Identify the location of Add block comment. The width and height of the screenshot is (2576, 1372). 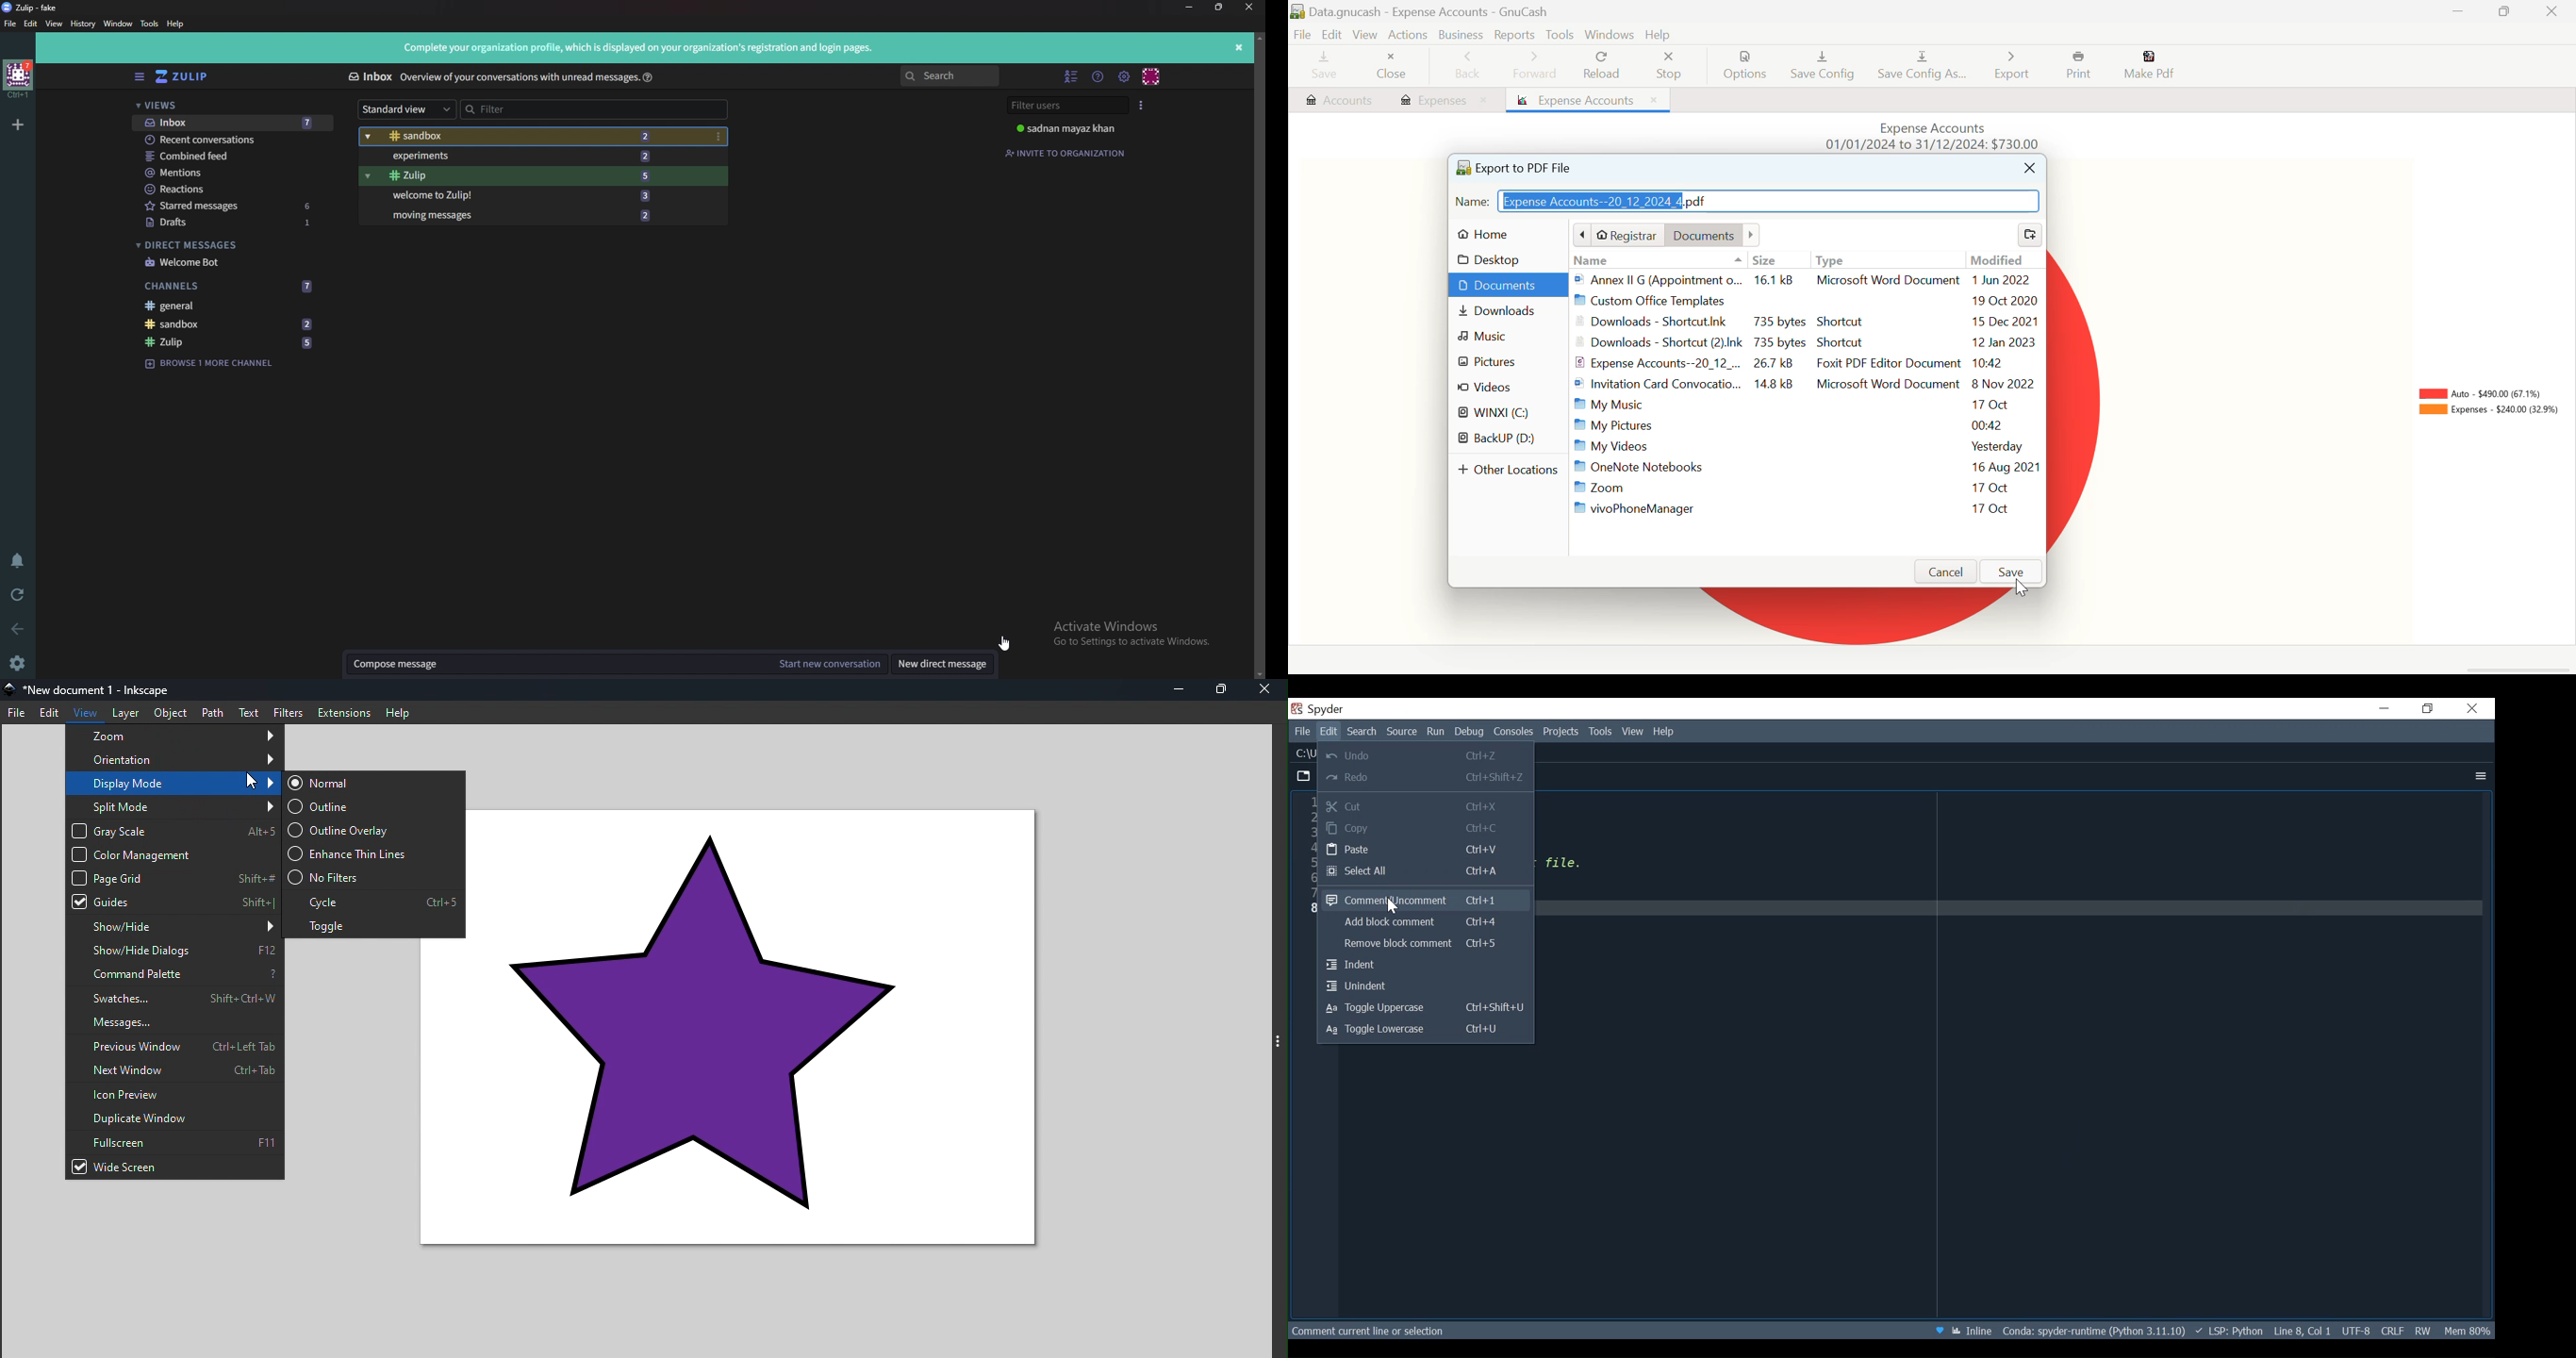
(1423, 924).